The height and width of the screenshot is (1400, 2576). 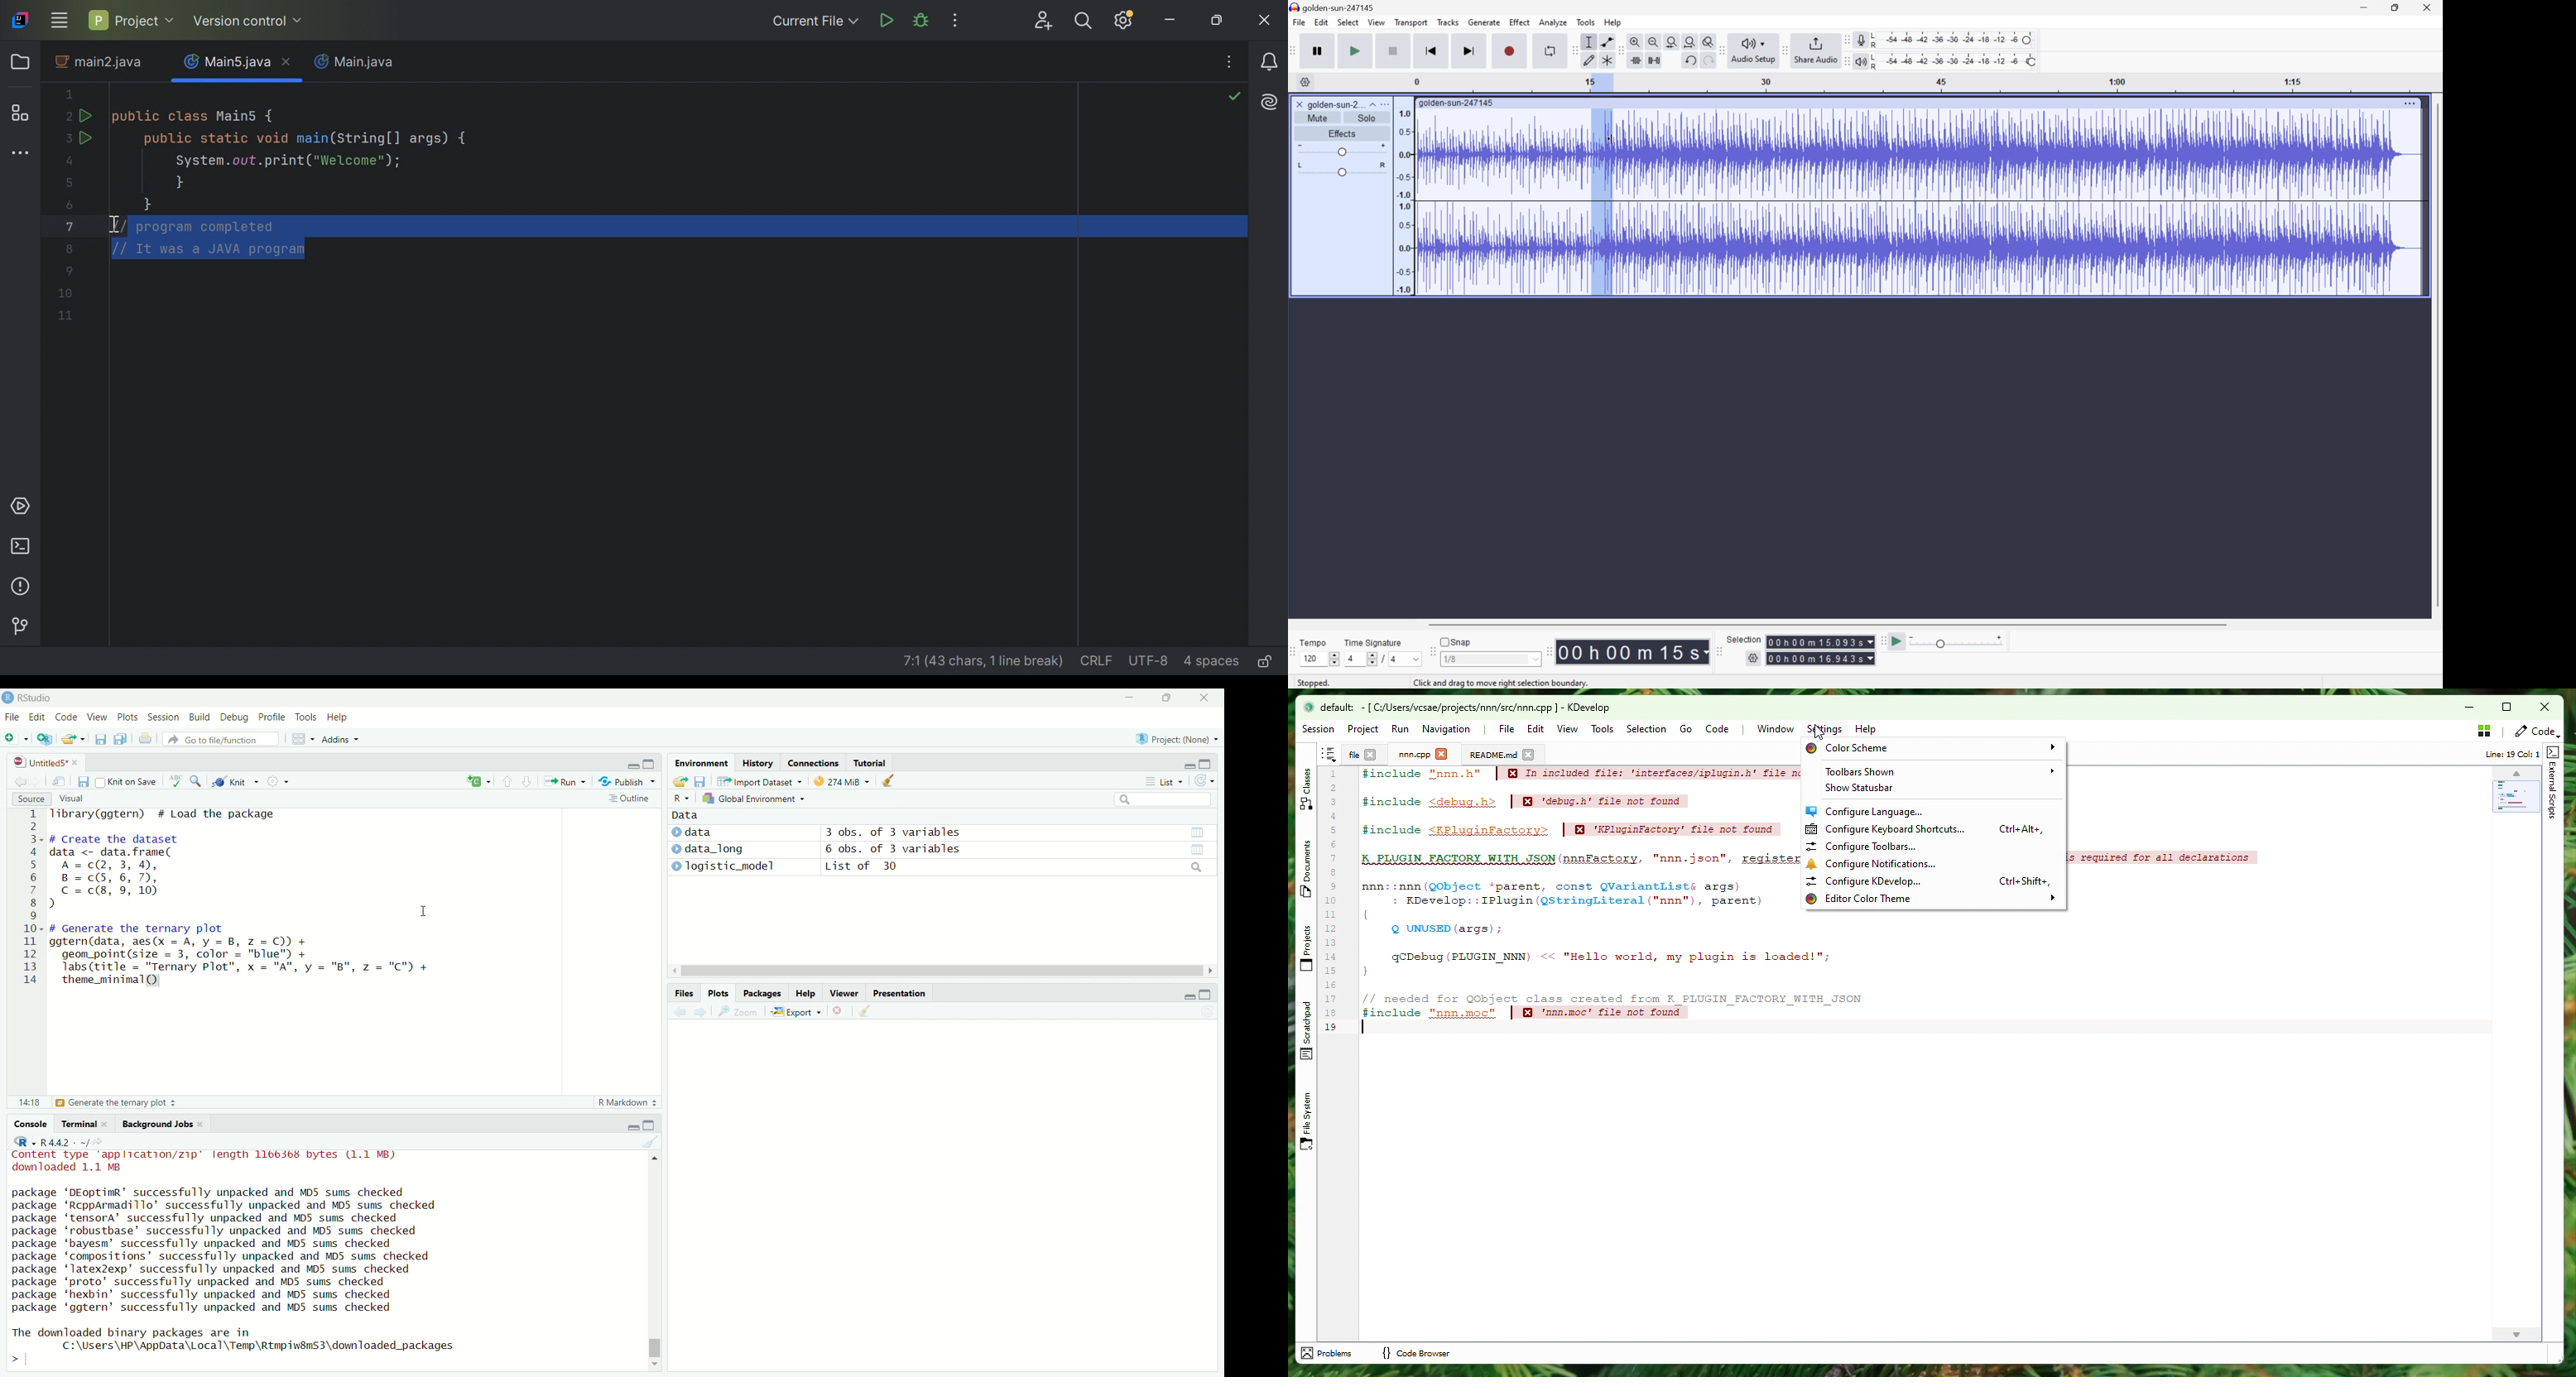 I want to click on RStudio, so click(x=31, y=697).